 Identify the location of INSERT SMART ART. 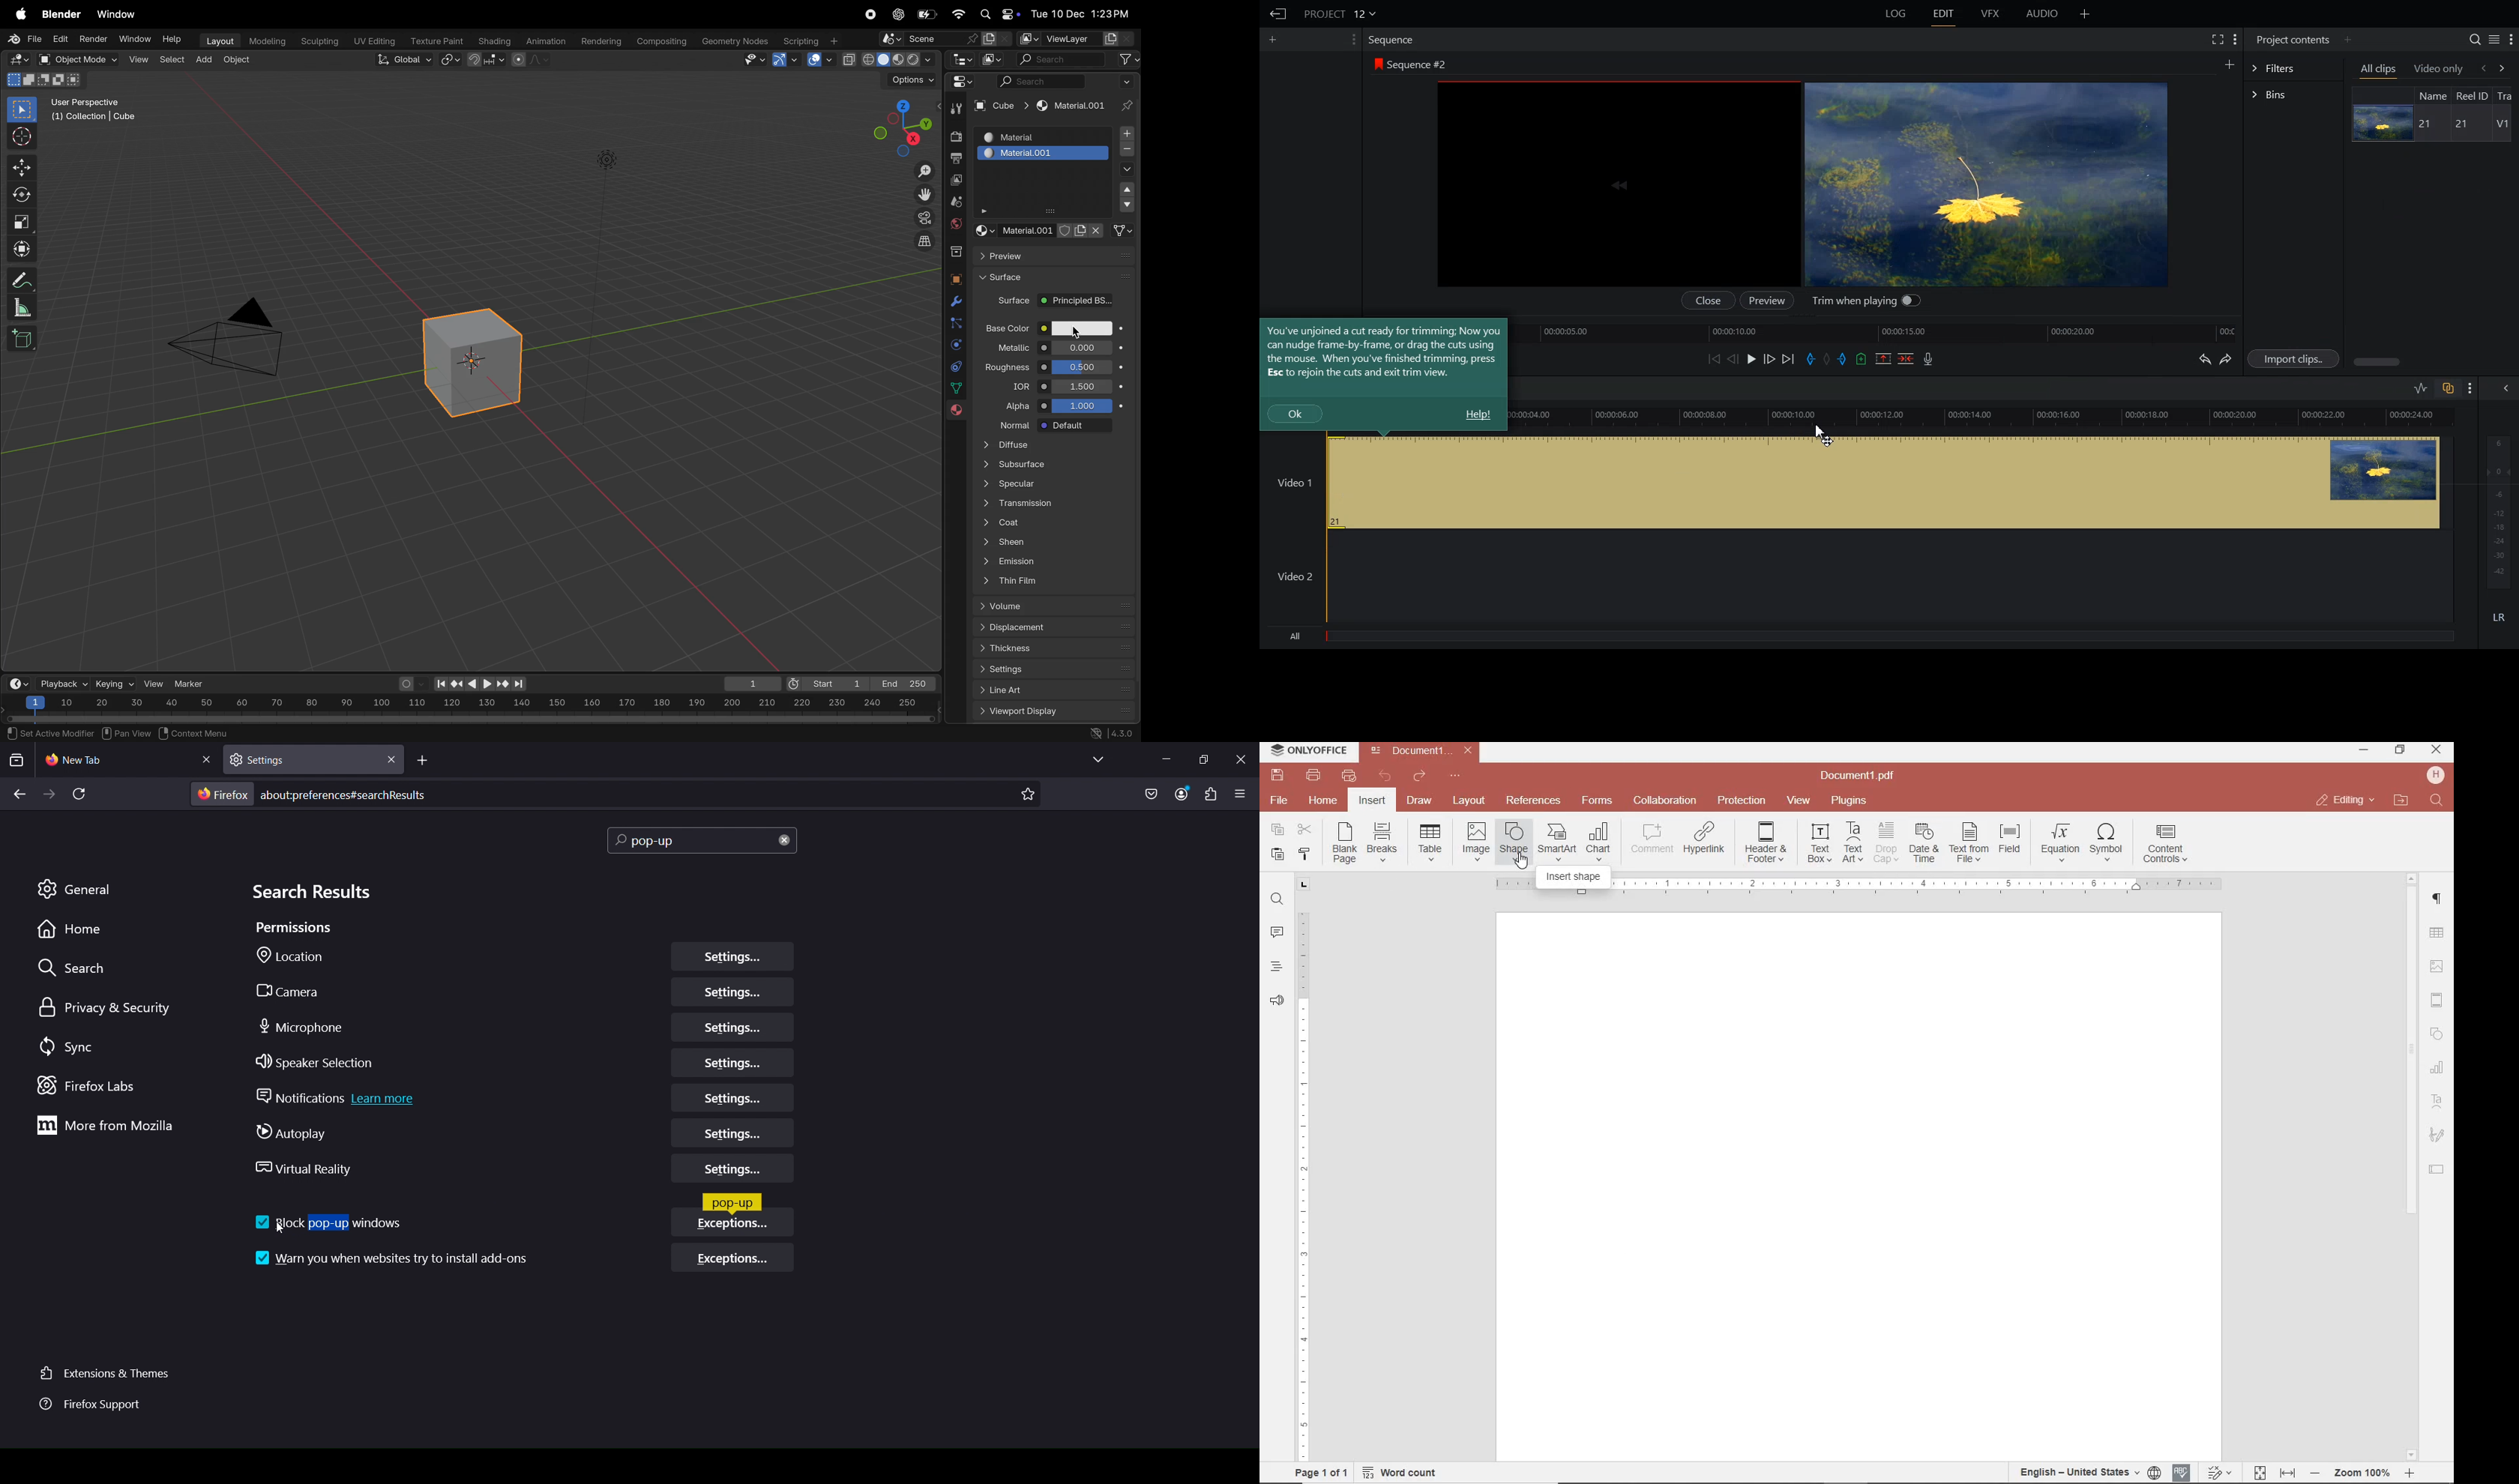
(1557, 842).